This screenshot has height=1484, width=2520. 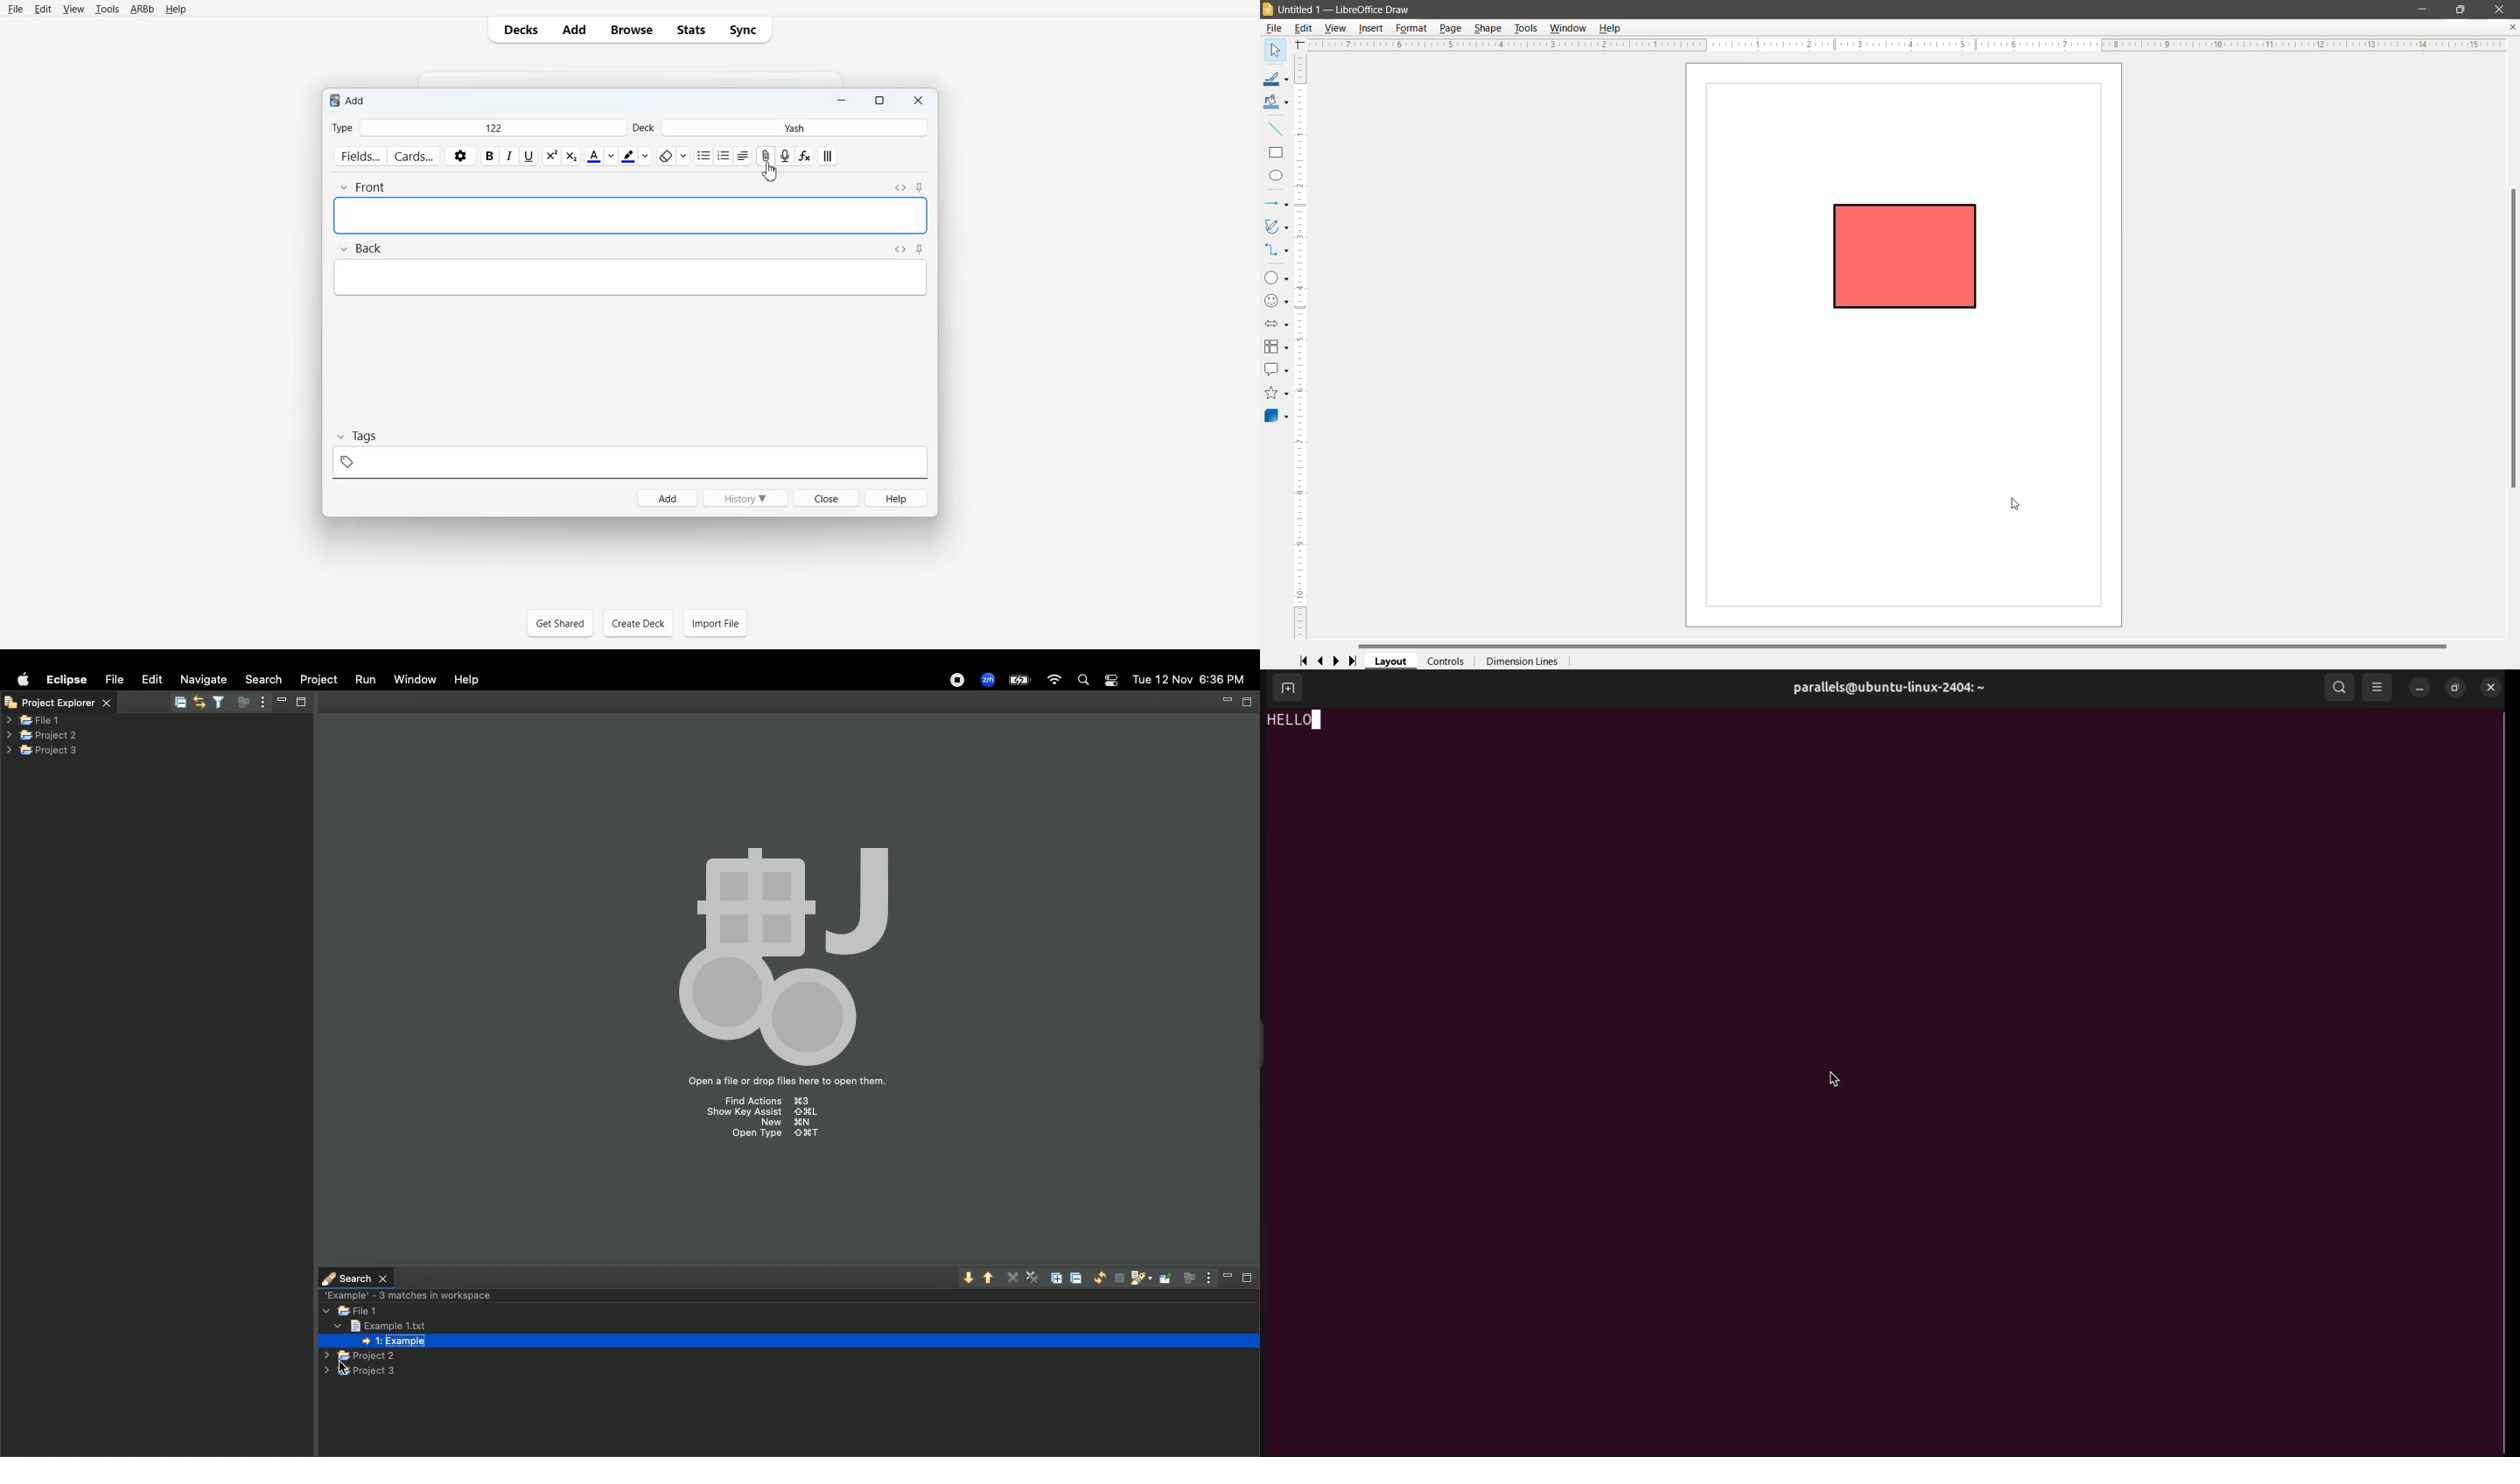 What do you see at coordinates (673, 156) in the screenshot?
I see `Erase Format` at bounding box center [673, 156].